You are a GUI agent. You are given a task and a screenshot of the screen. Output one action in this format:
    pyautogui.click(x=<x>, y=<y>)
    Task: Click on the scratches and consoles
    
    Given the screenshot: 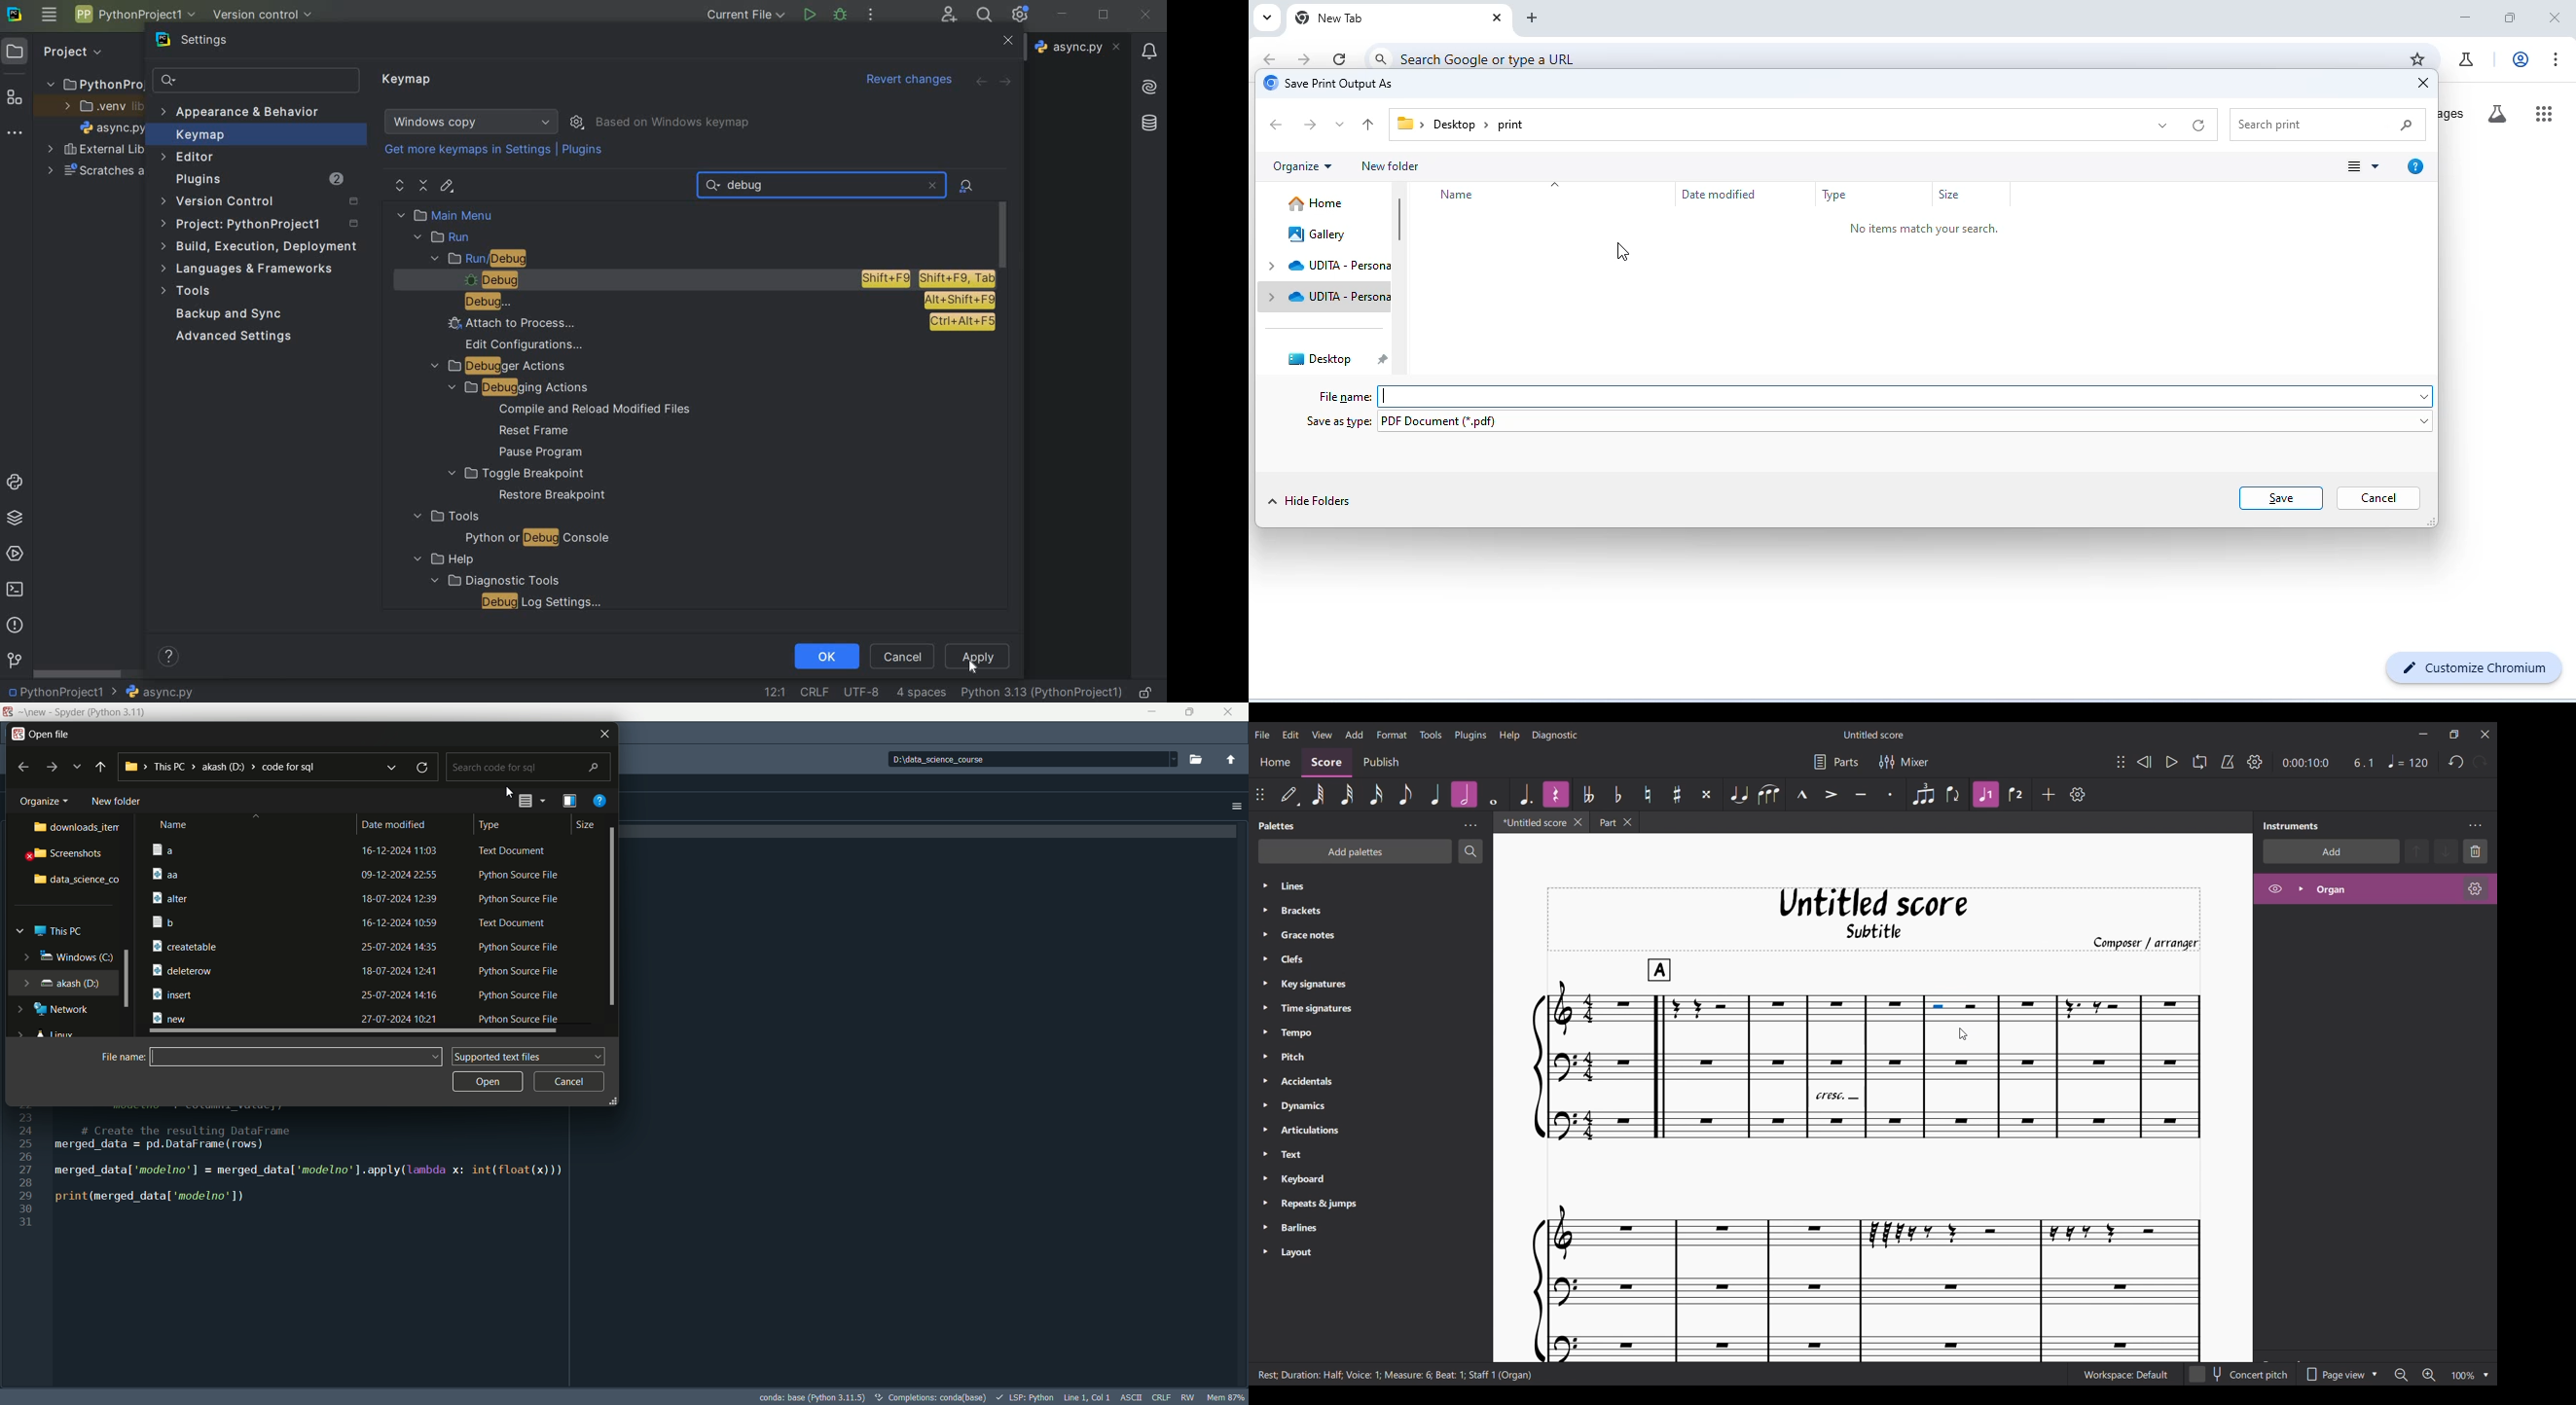 What is the action you would take?
    pyautogui.click(x=97, y=172)
    